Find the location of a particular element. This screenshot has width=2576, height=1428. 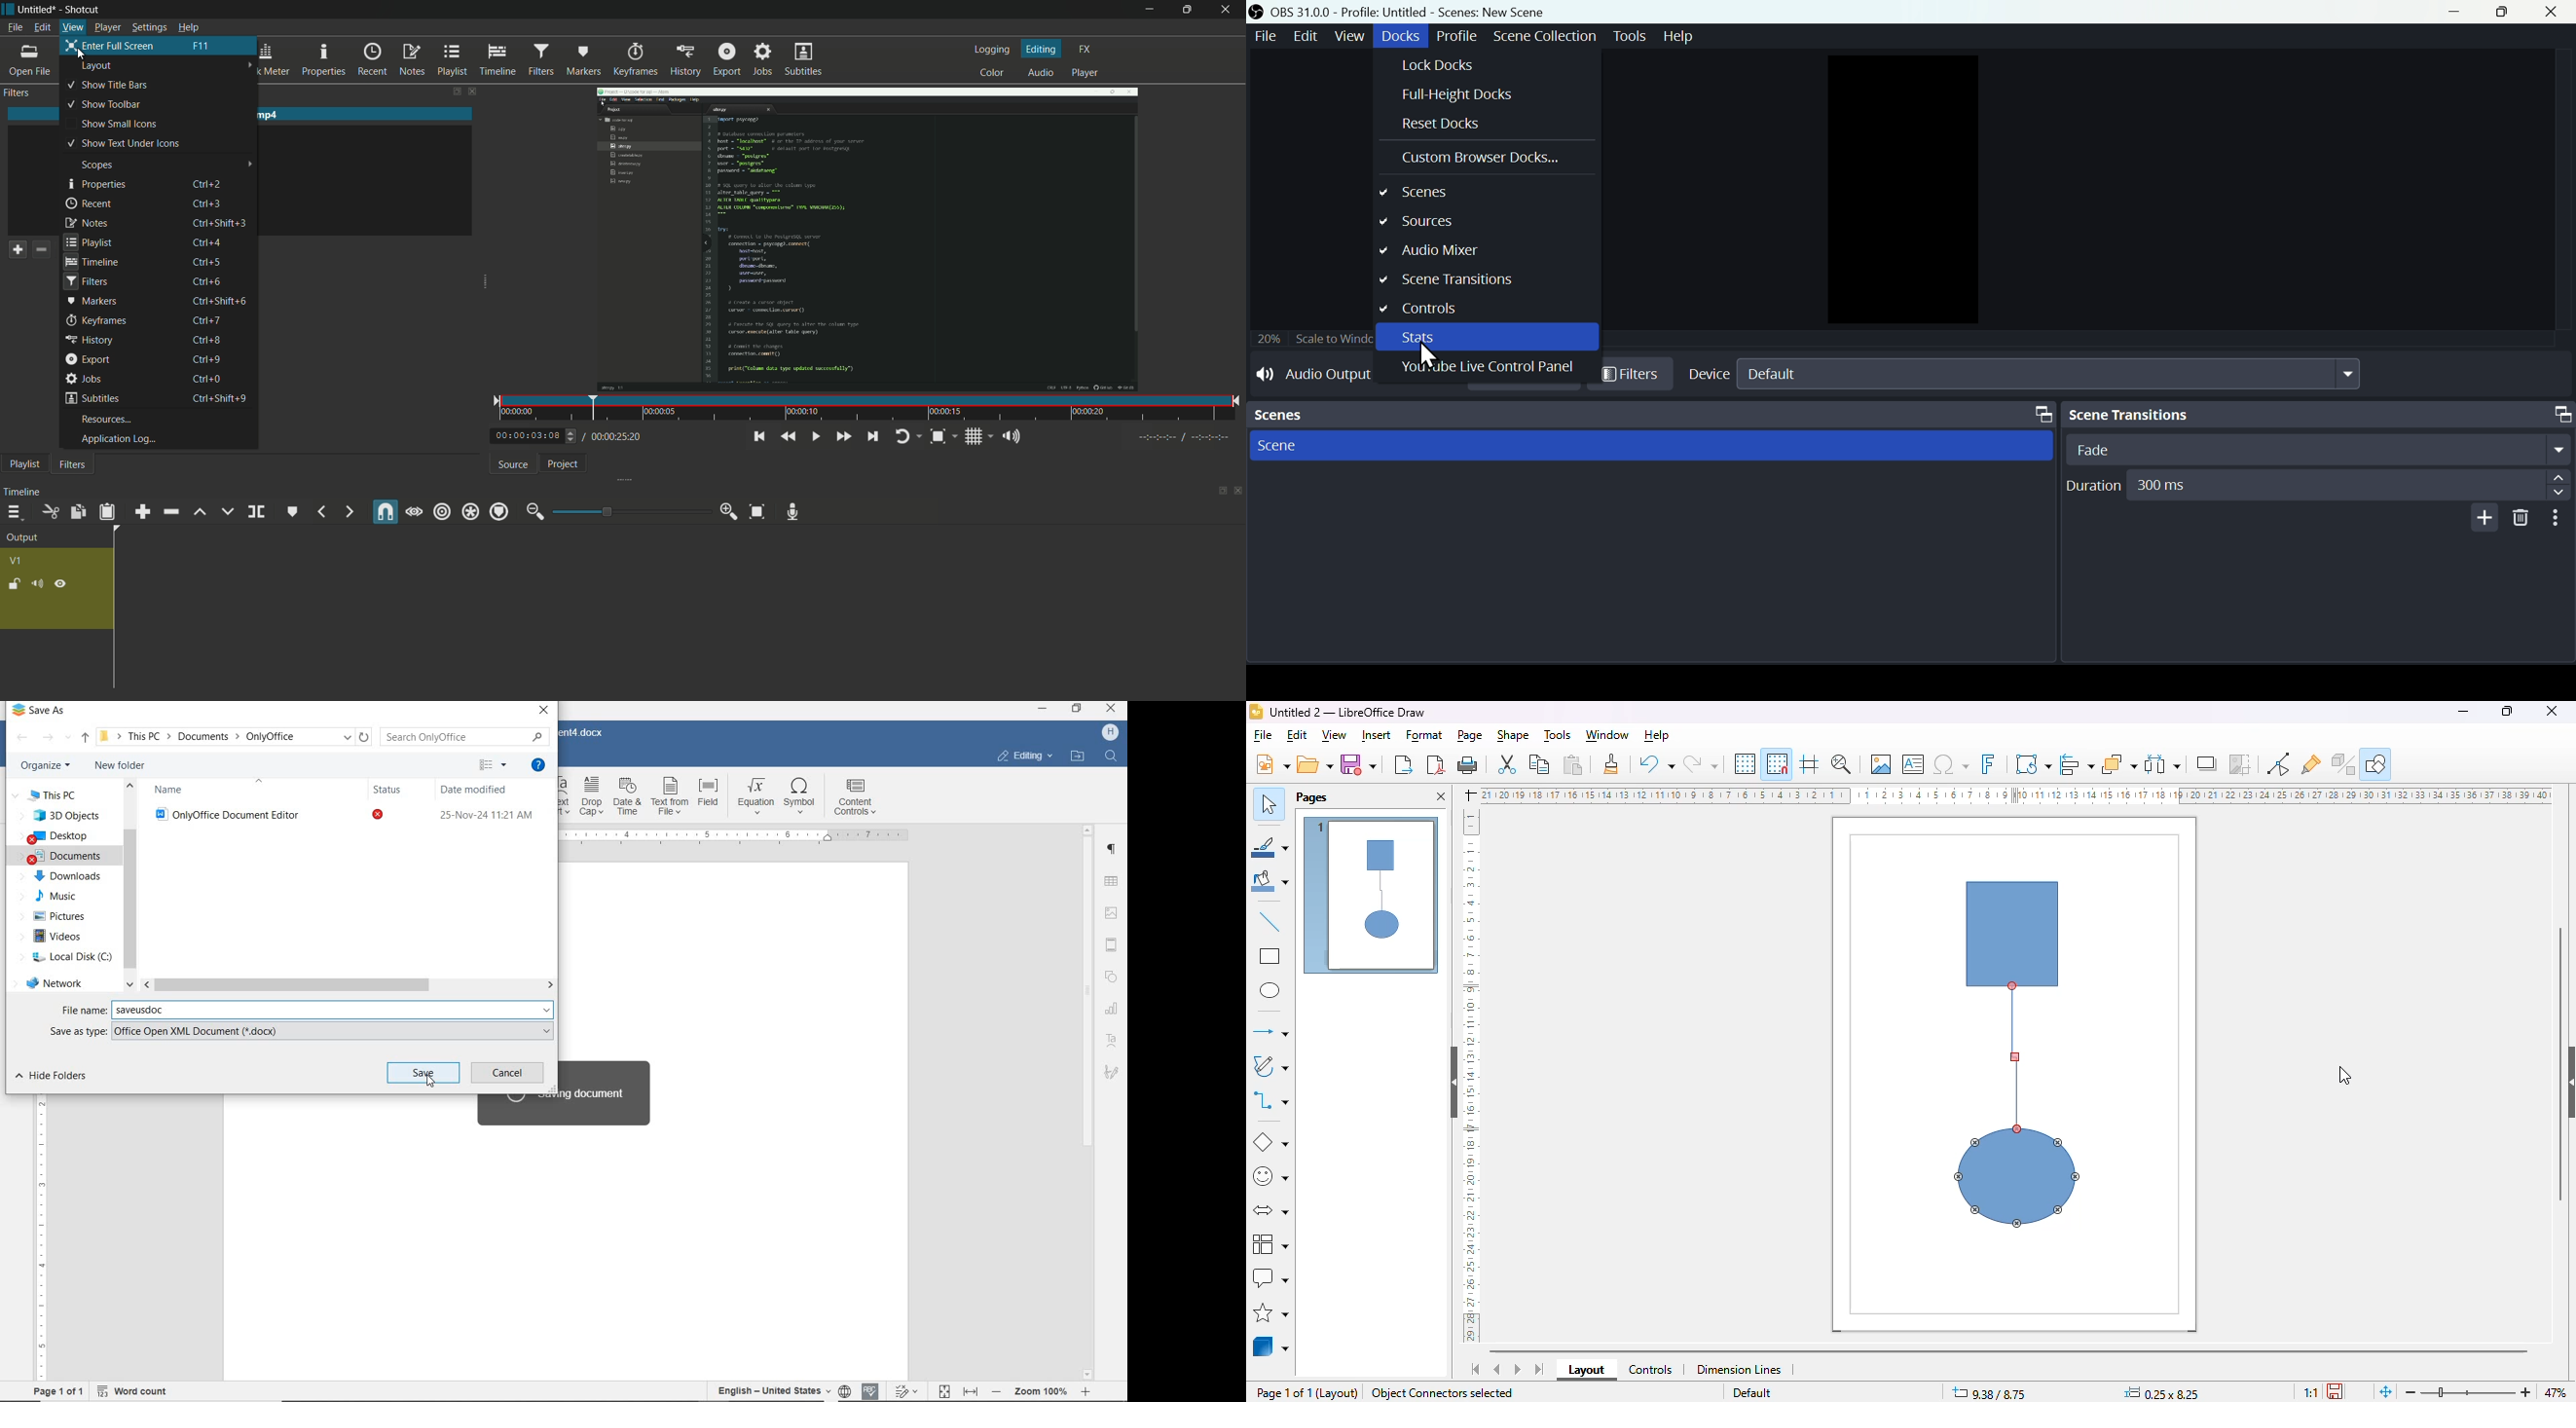

Fade is located at coordinates (2318, 450).